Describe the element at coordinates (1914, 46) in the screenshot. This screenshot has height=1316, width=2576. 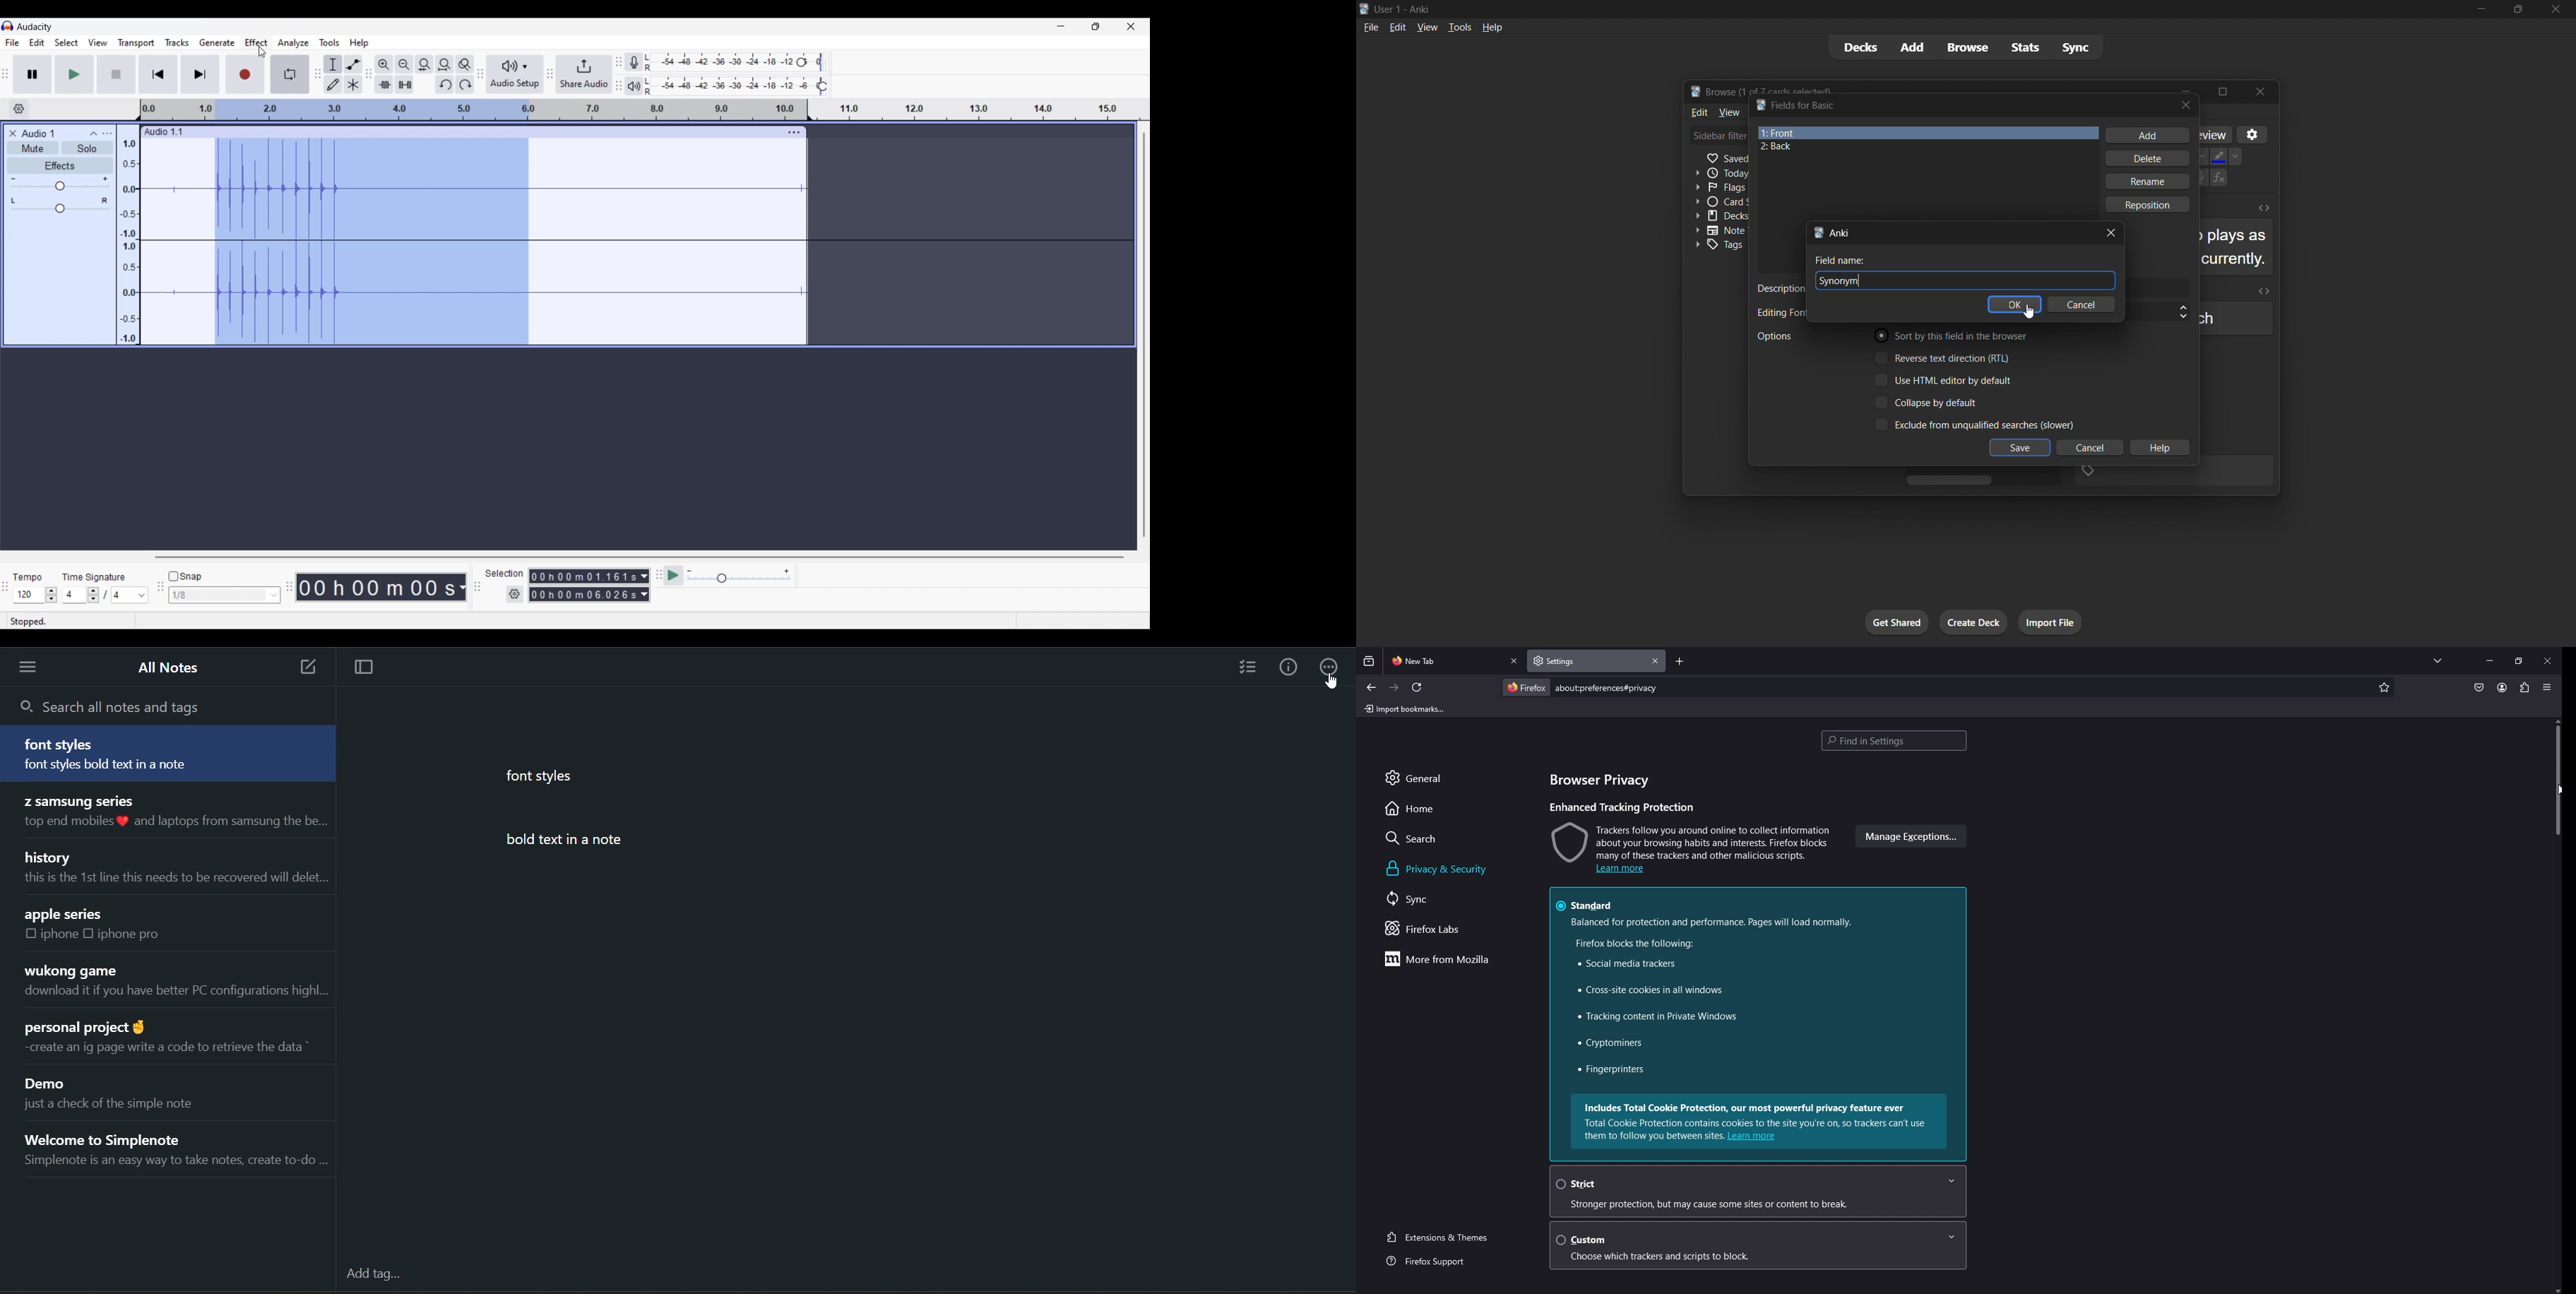
I see `add` at that location.